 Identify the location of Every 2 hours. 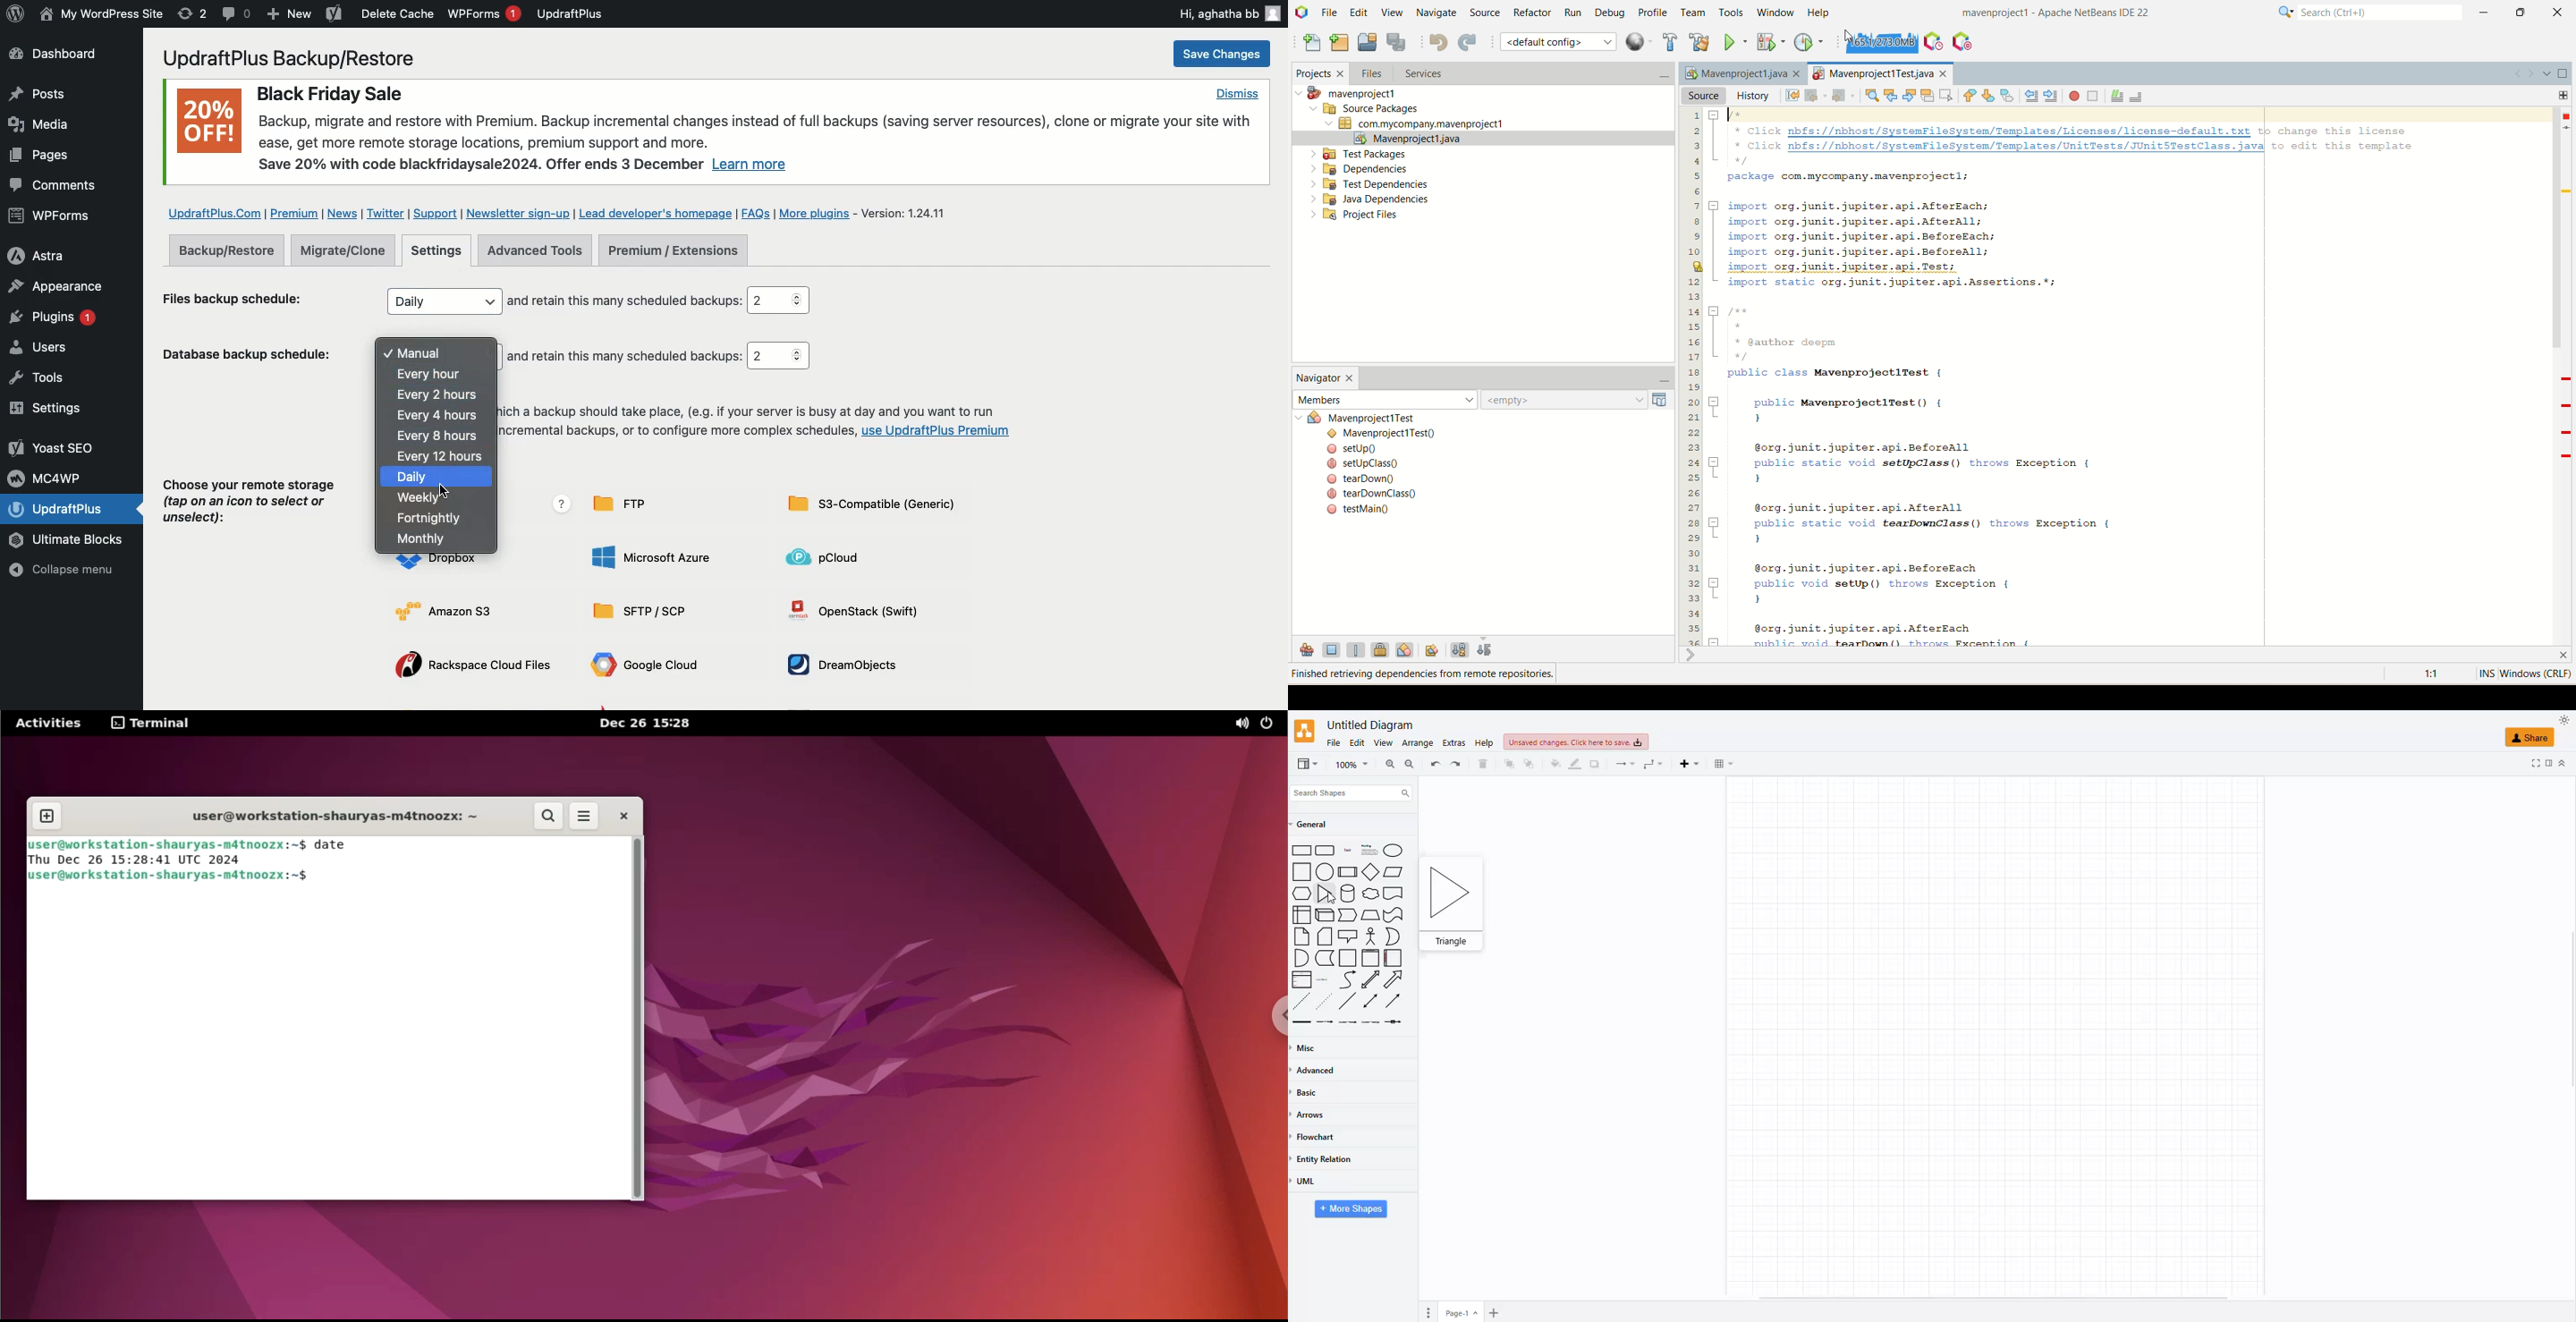
(446, 396).